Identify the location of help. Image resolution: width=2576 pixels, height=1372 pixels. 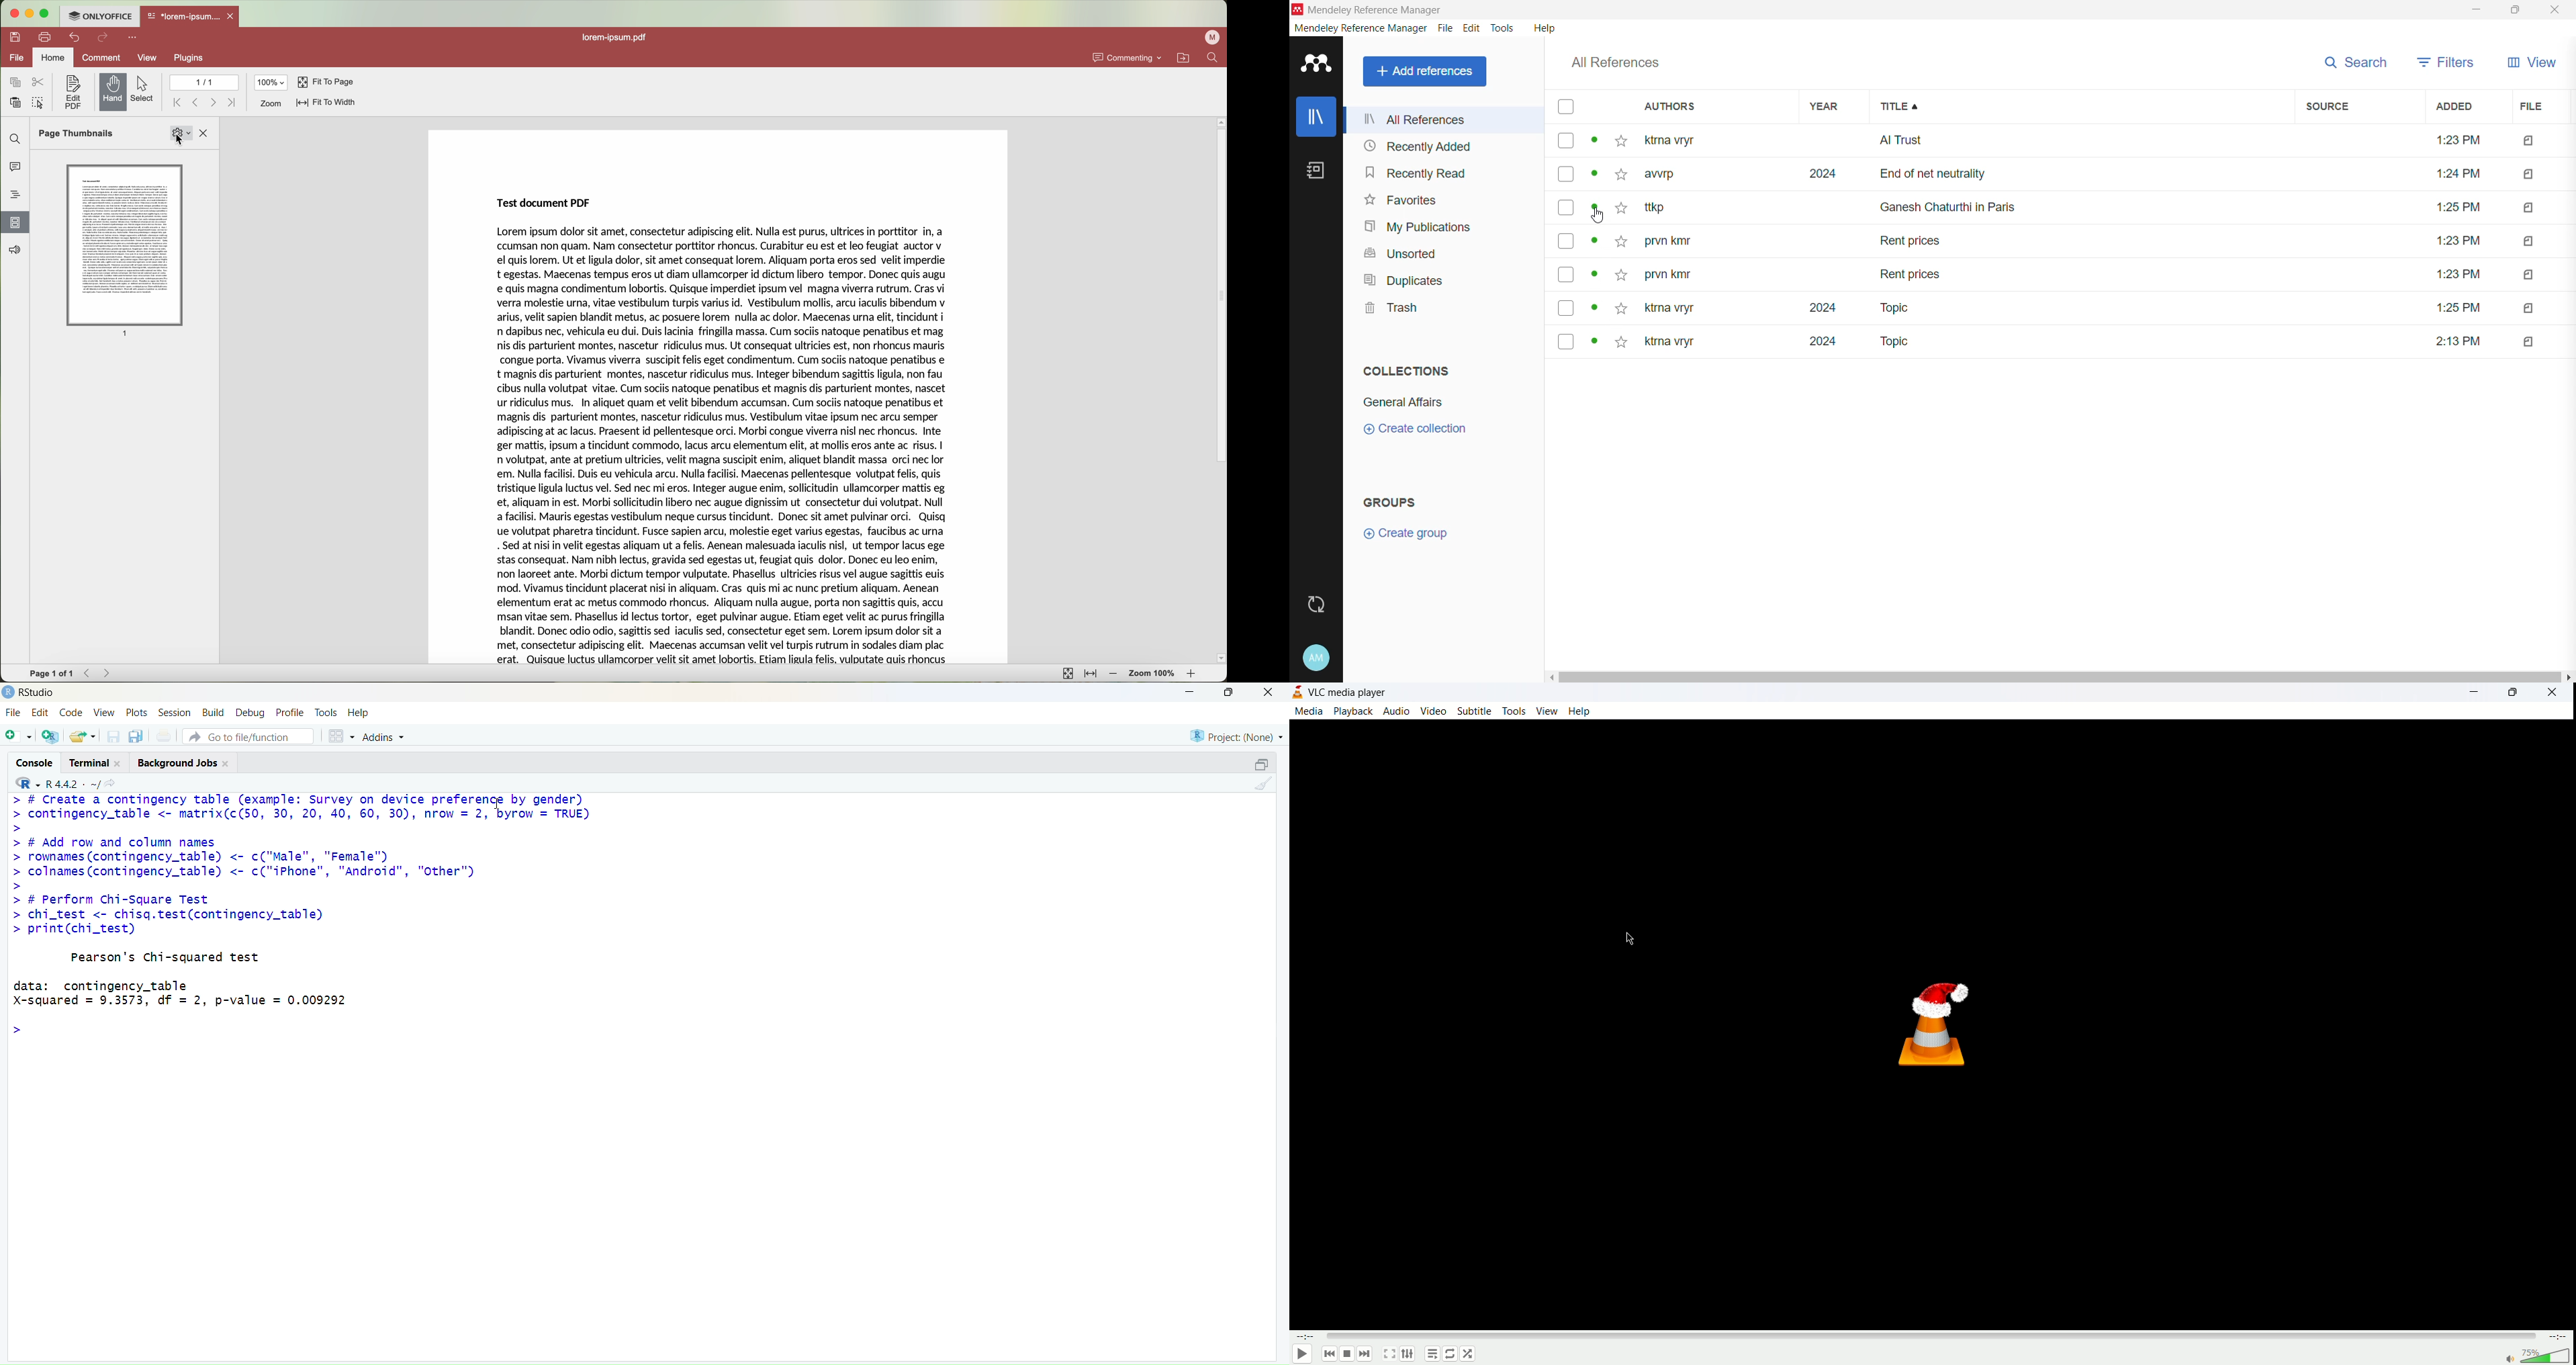
(1582, 711).